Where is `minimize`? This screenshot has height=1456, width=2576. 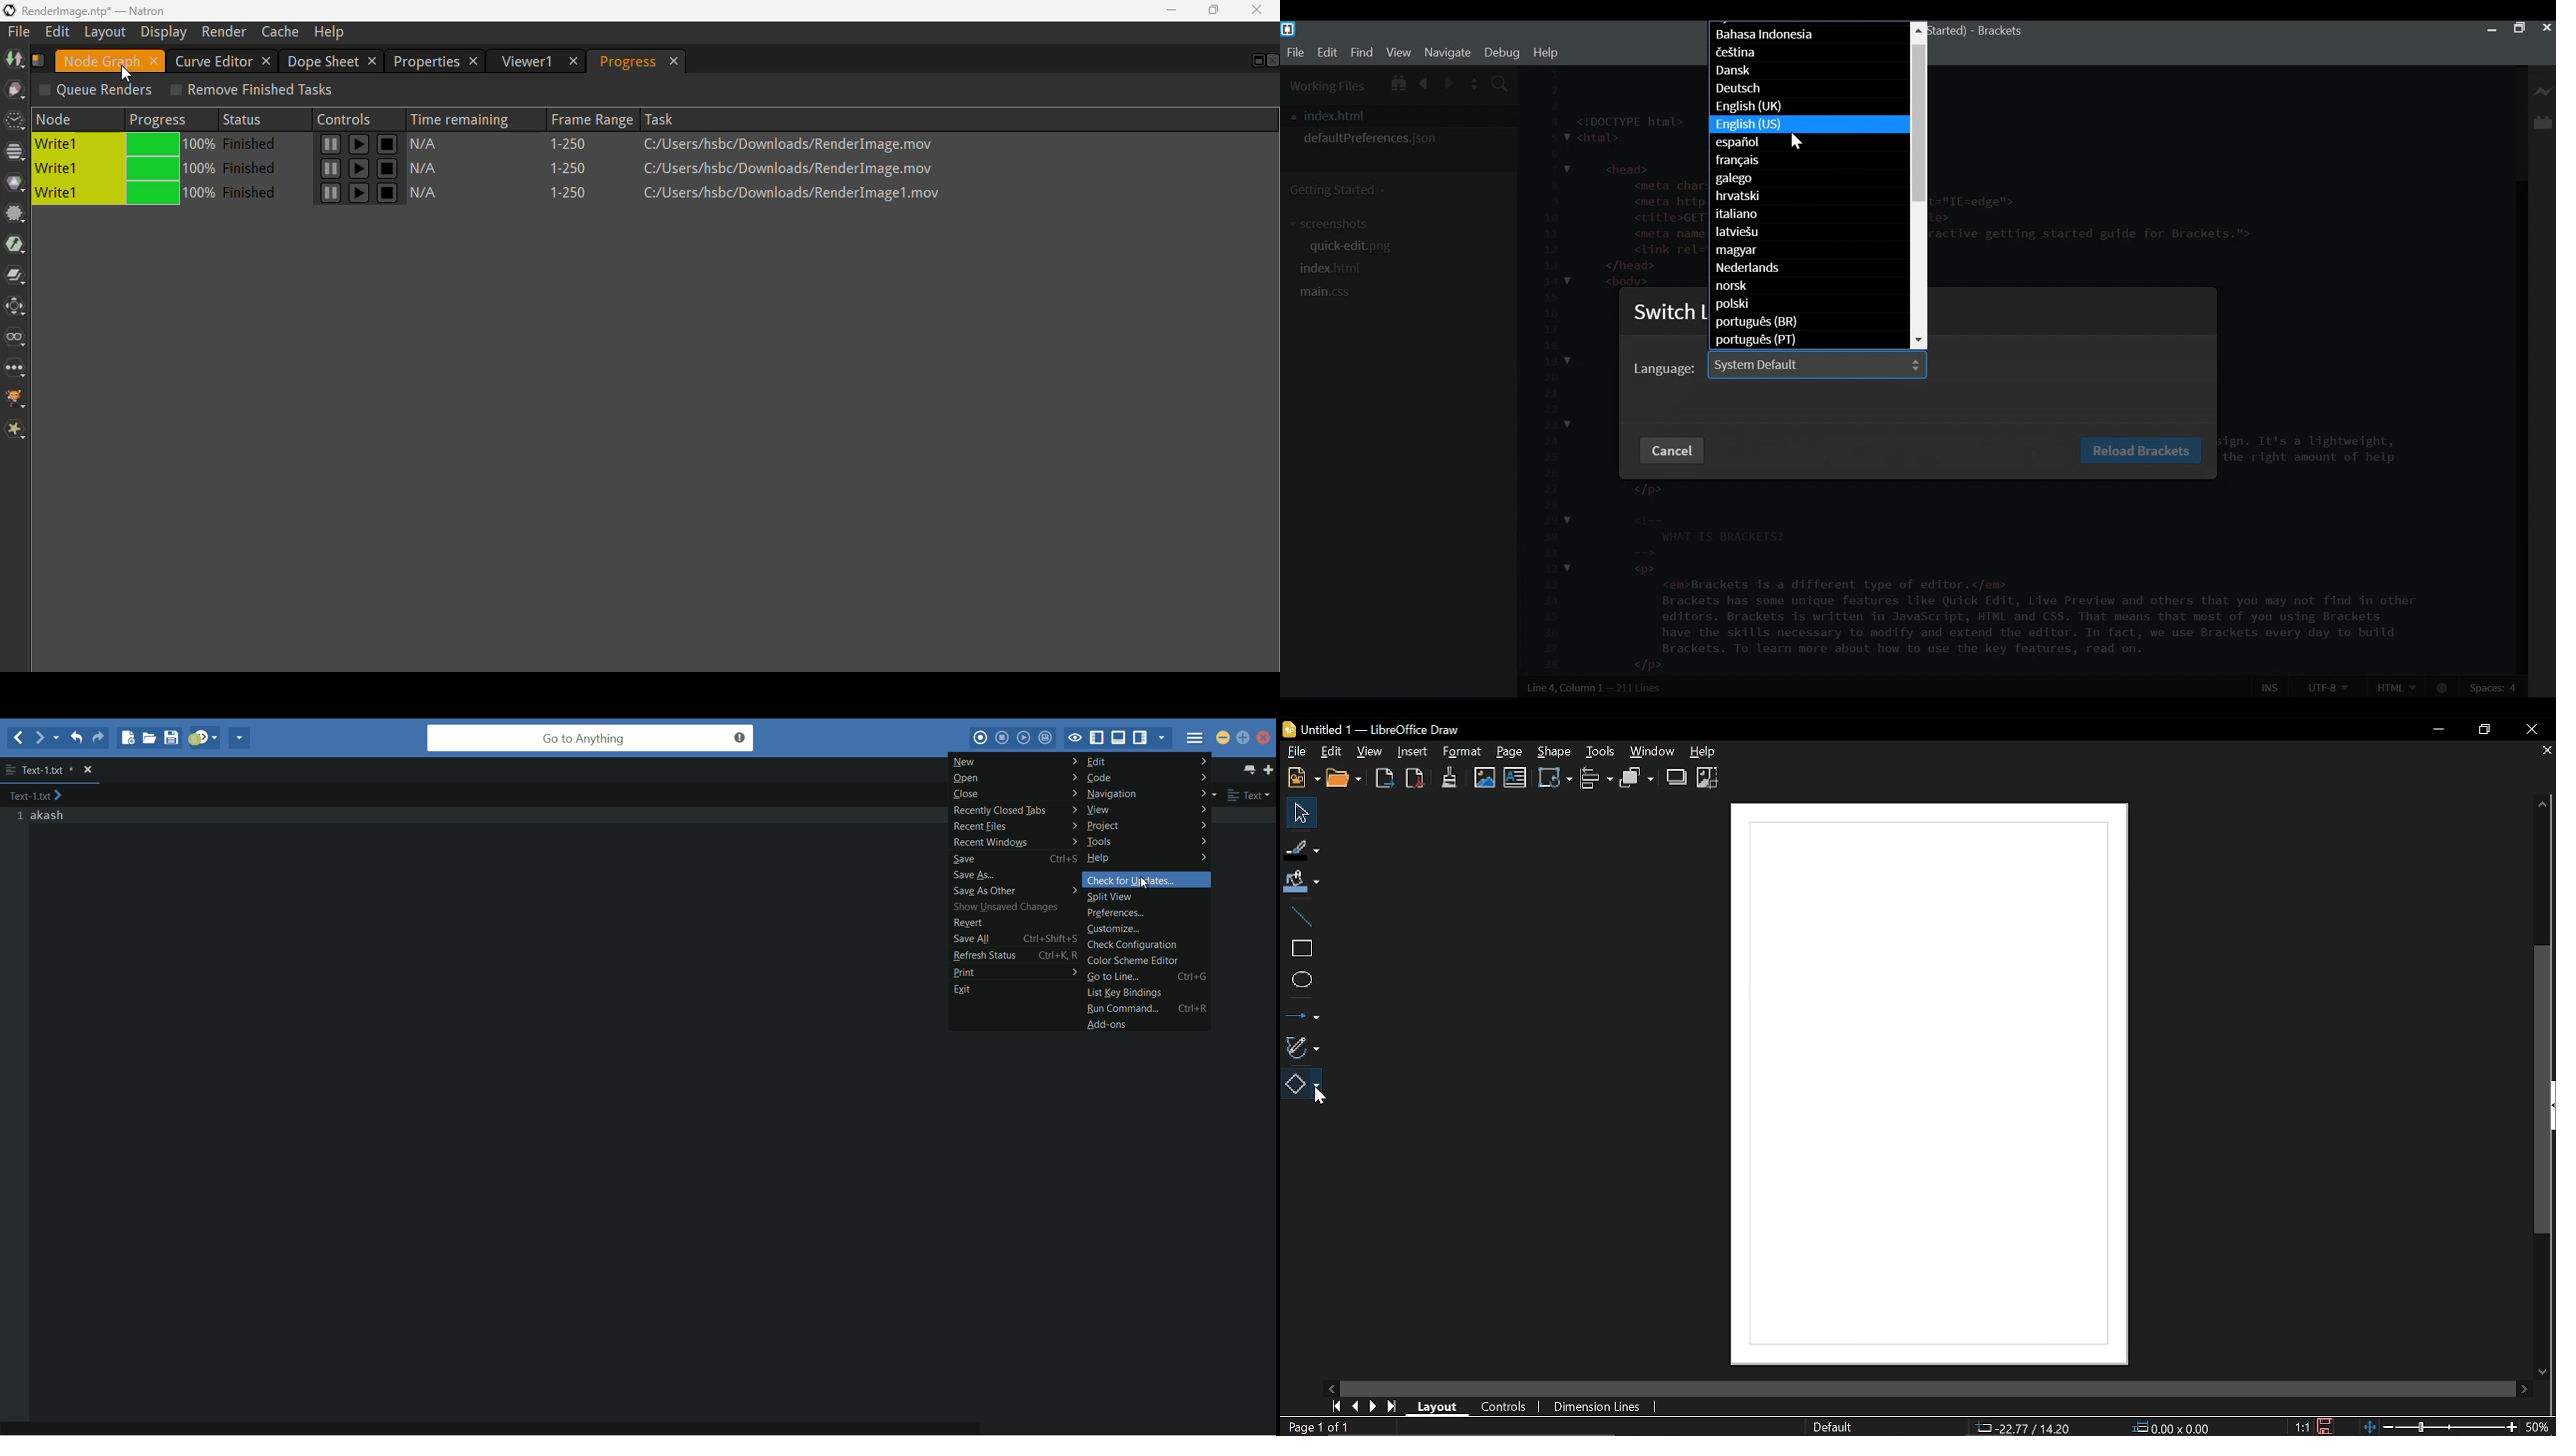 minimize is located at coordinates (2492, 28).